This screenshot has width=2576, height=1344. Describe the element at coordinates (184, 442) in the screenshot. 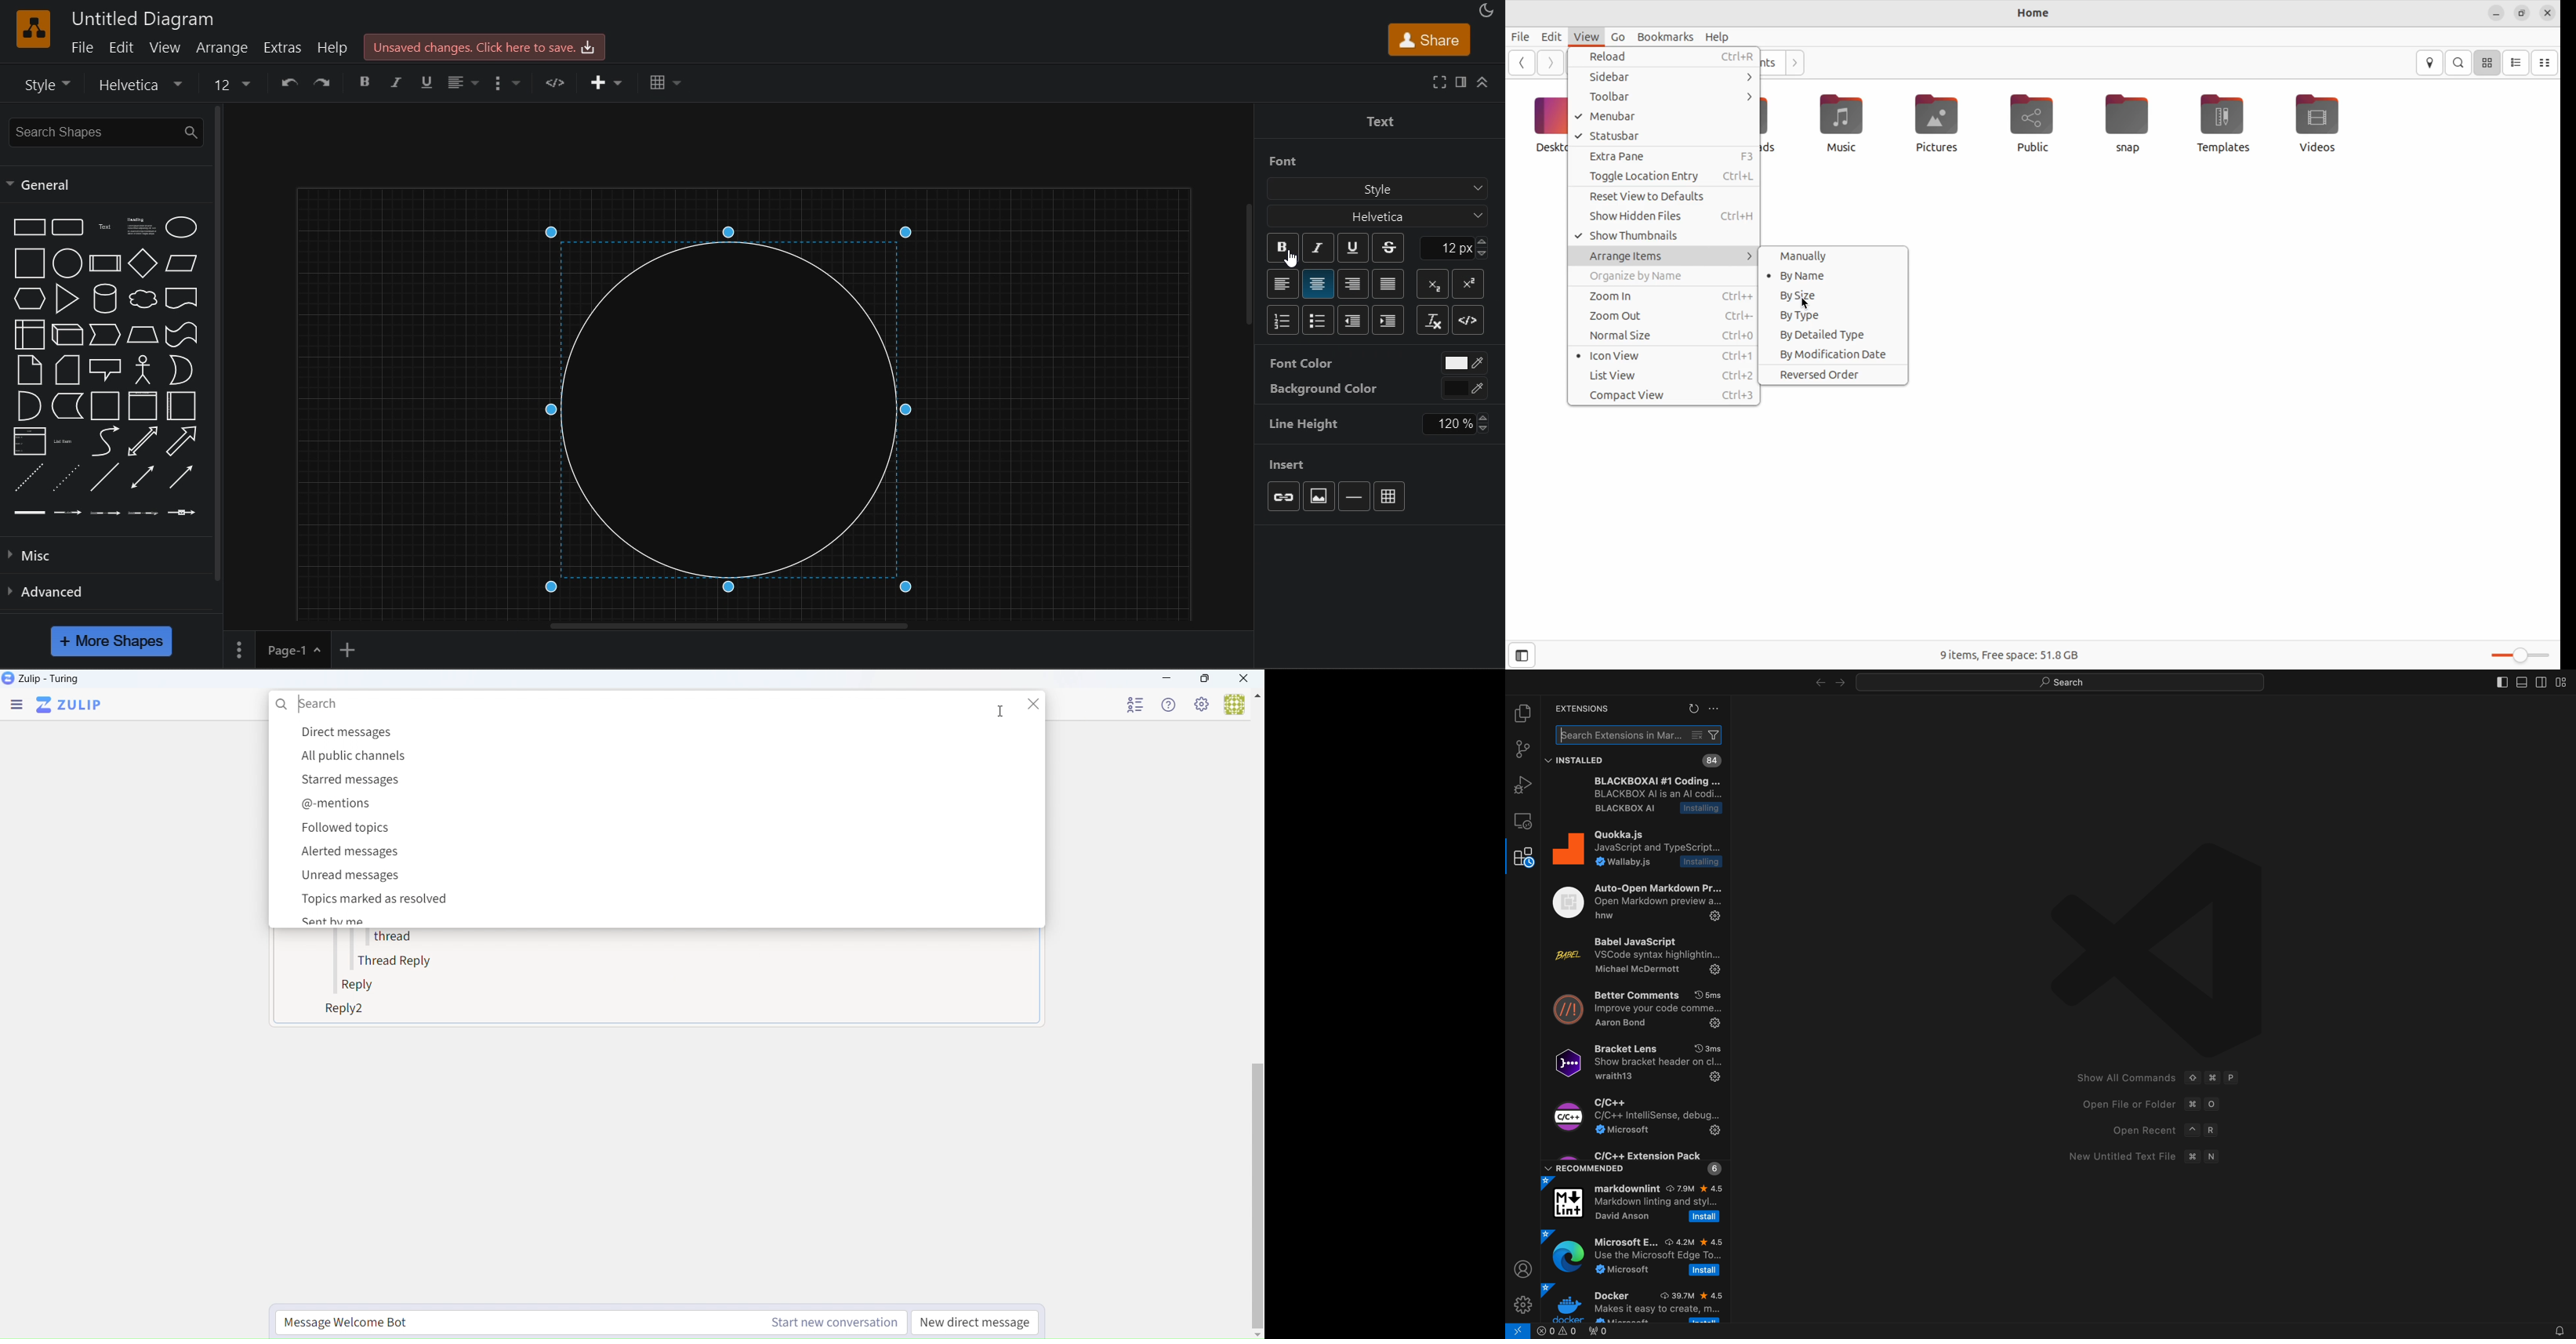

I see `arrow` at that location.